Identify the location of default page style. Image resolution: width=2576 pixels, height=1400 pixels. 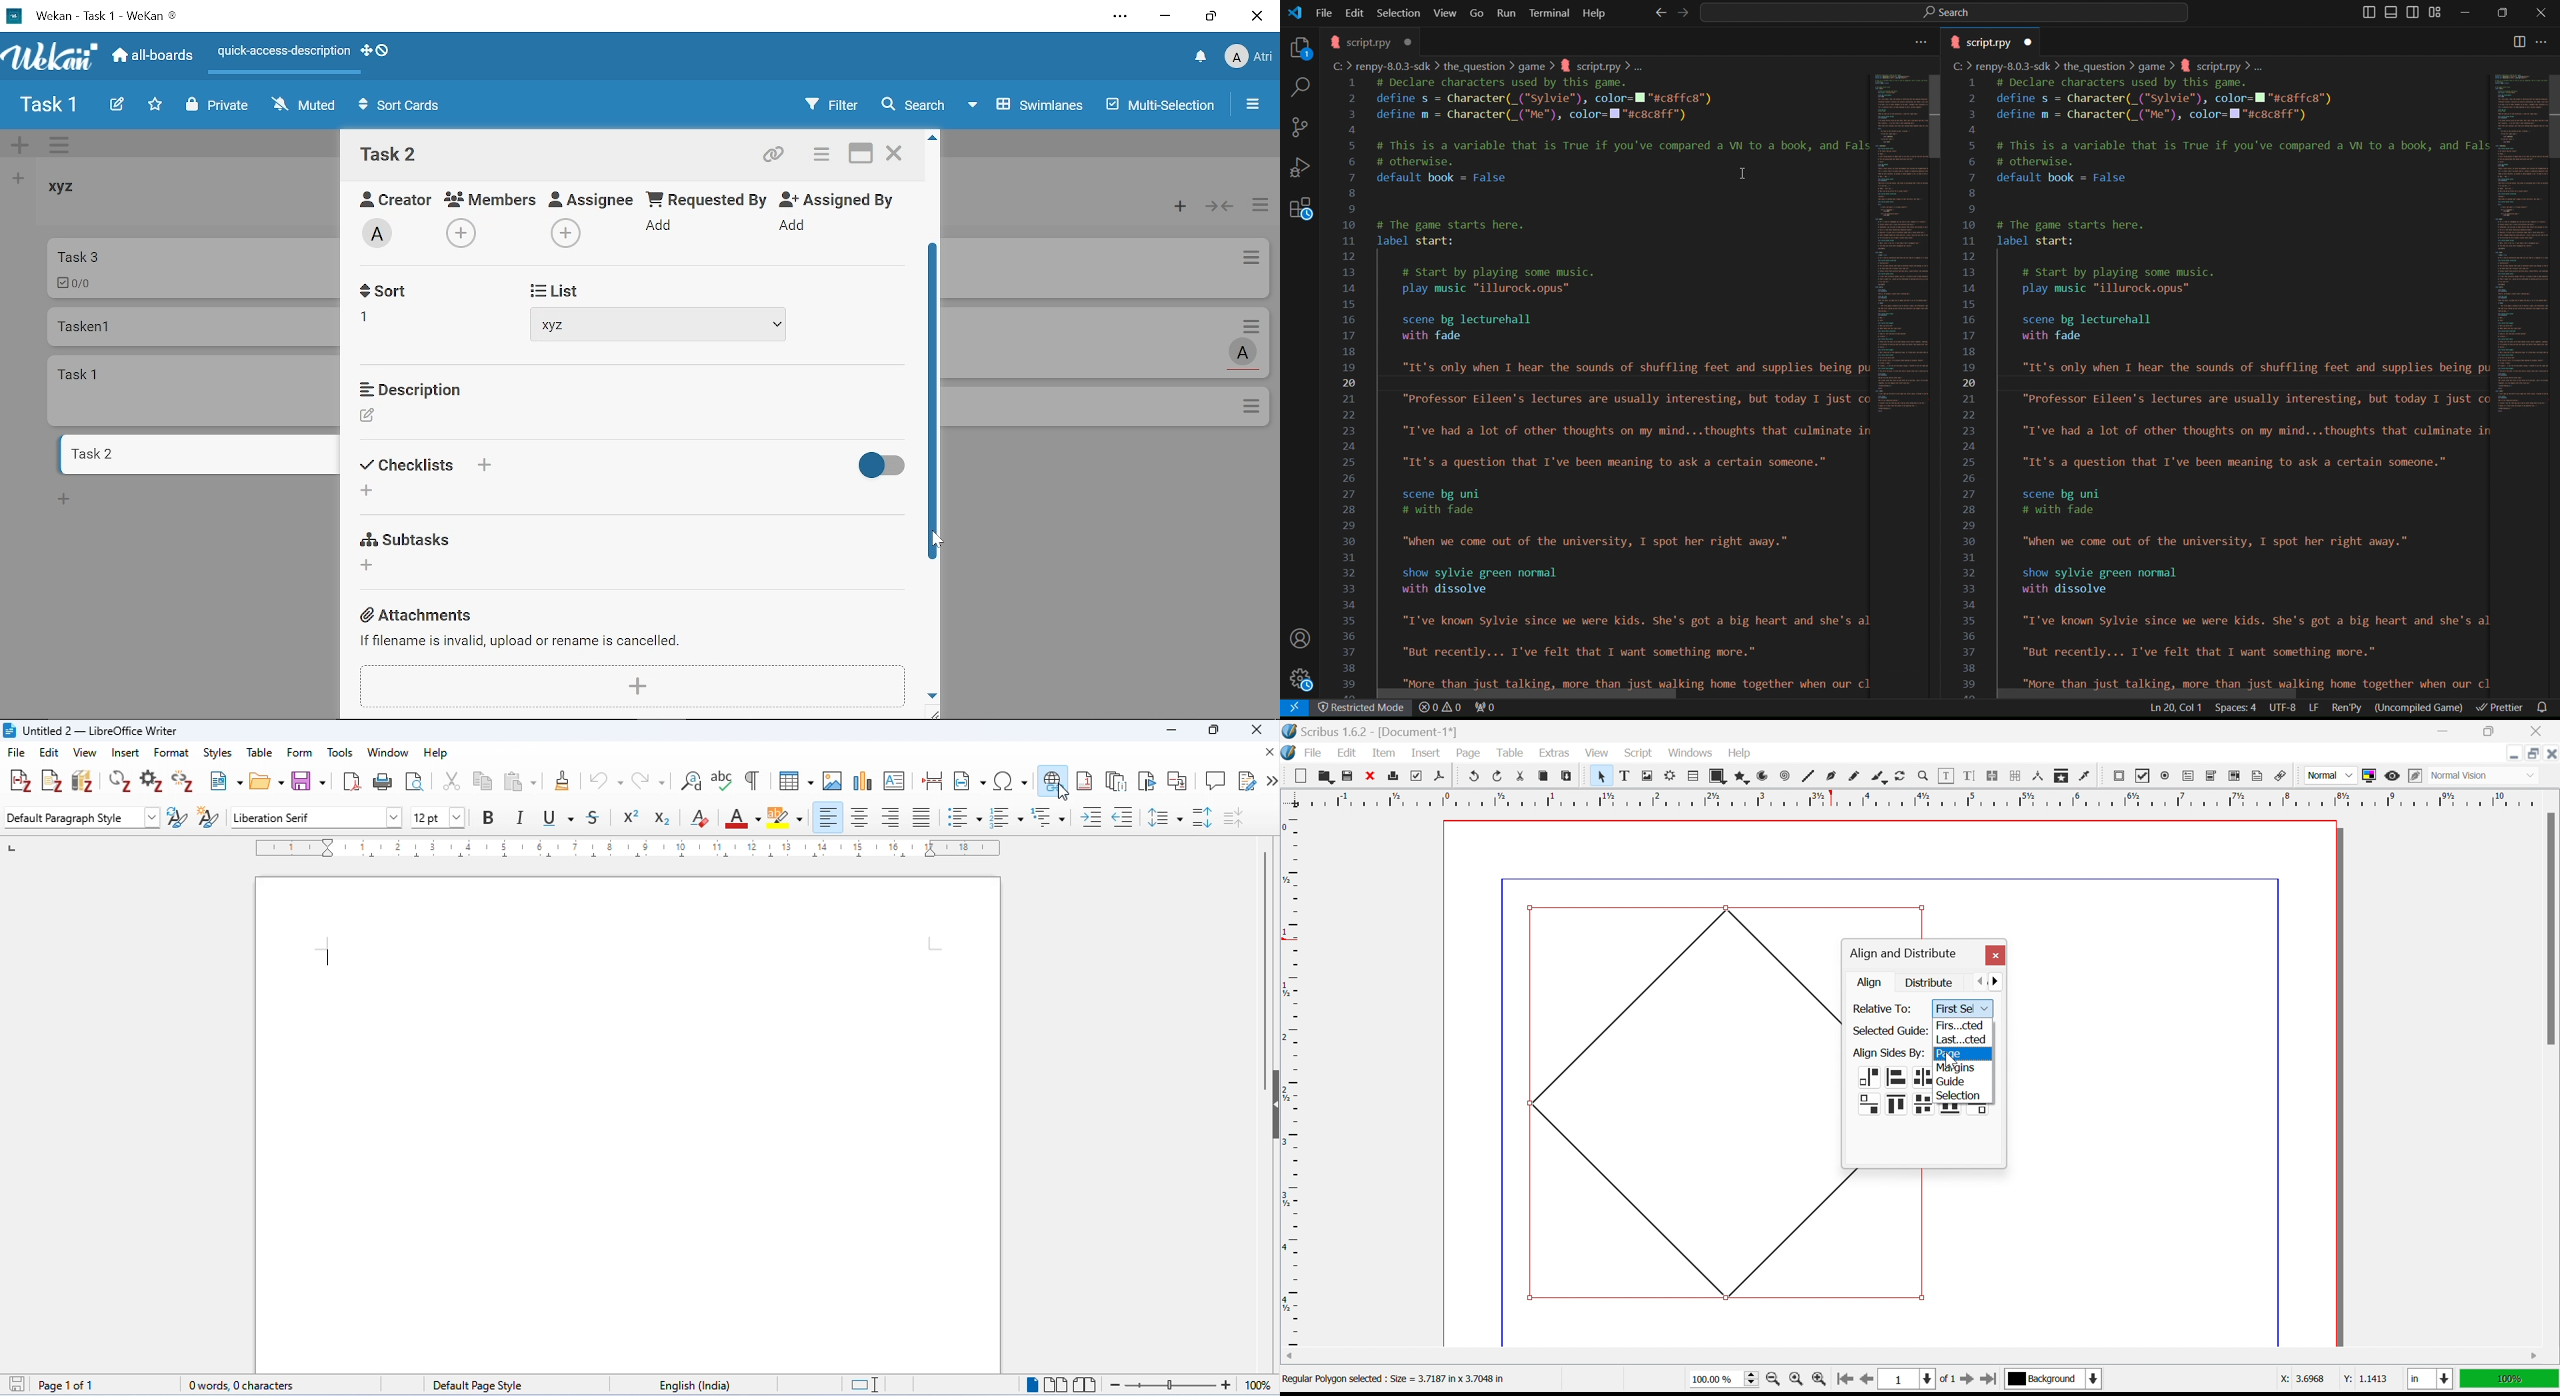
(479, 1386).